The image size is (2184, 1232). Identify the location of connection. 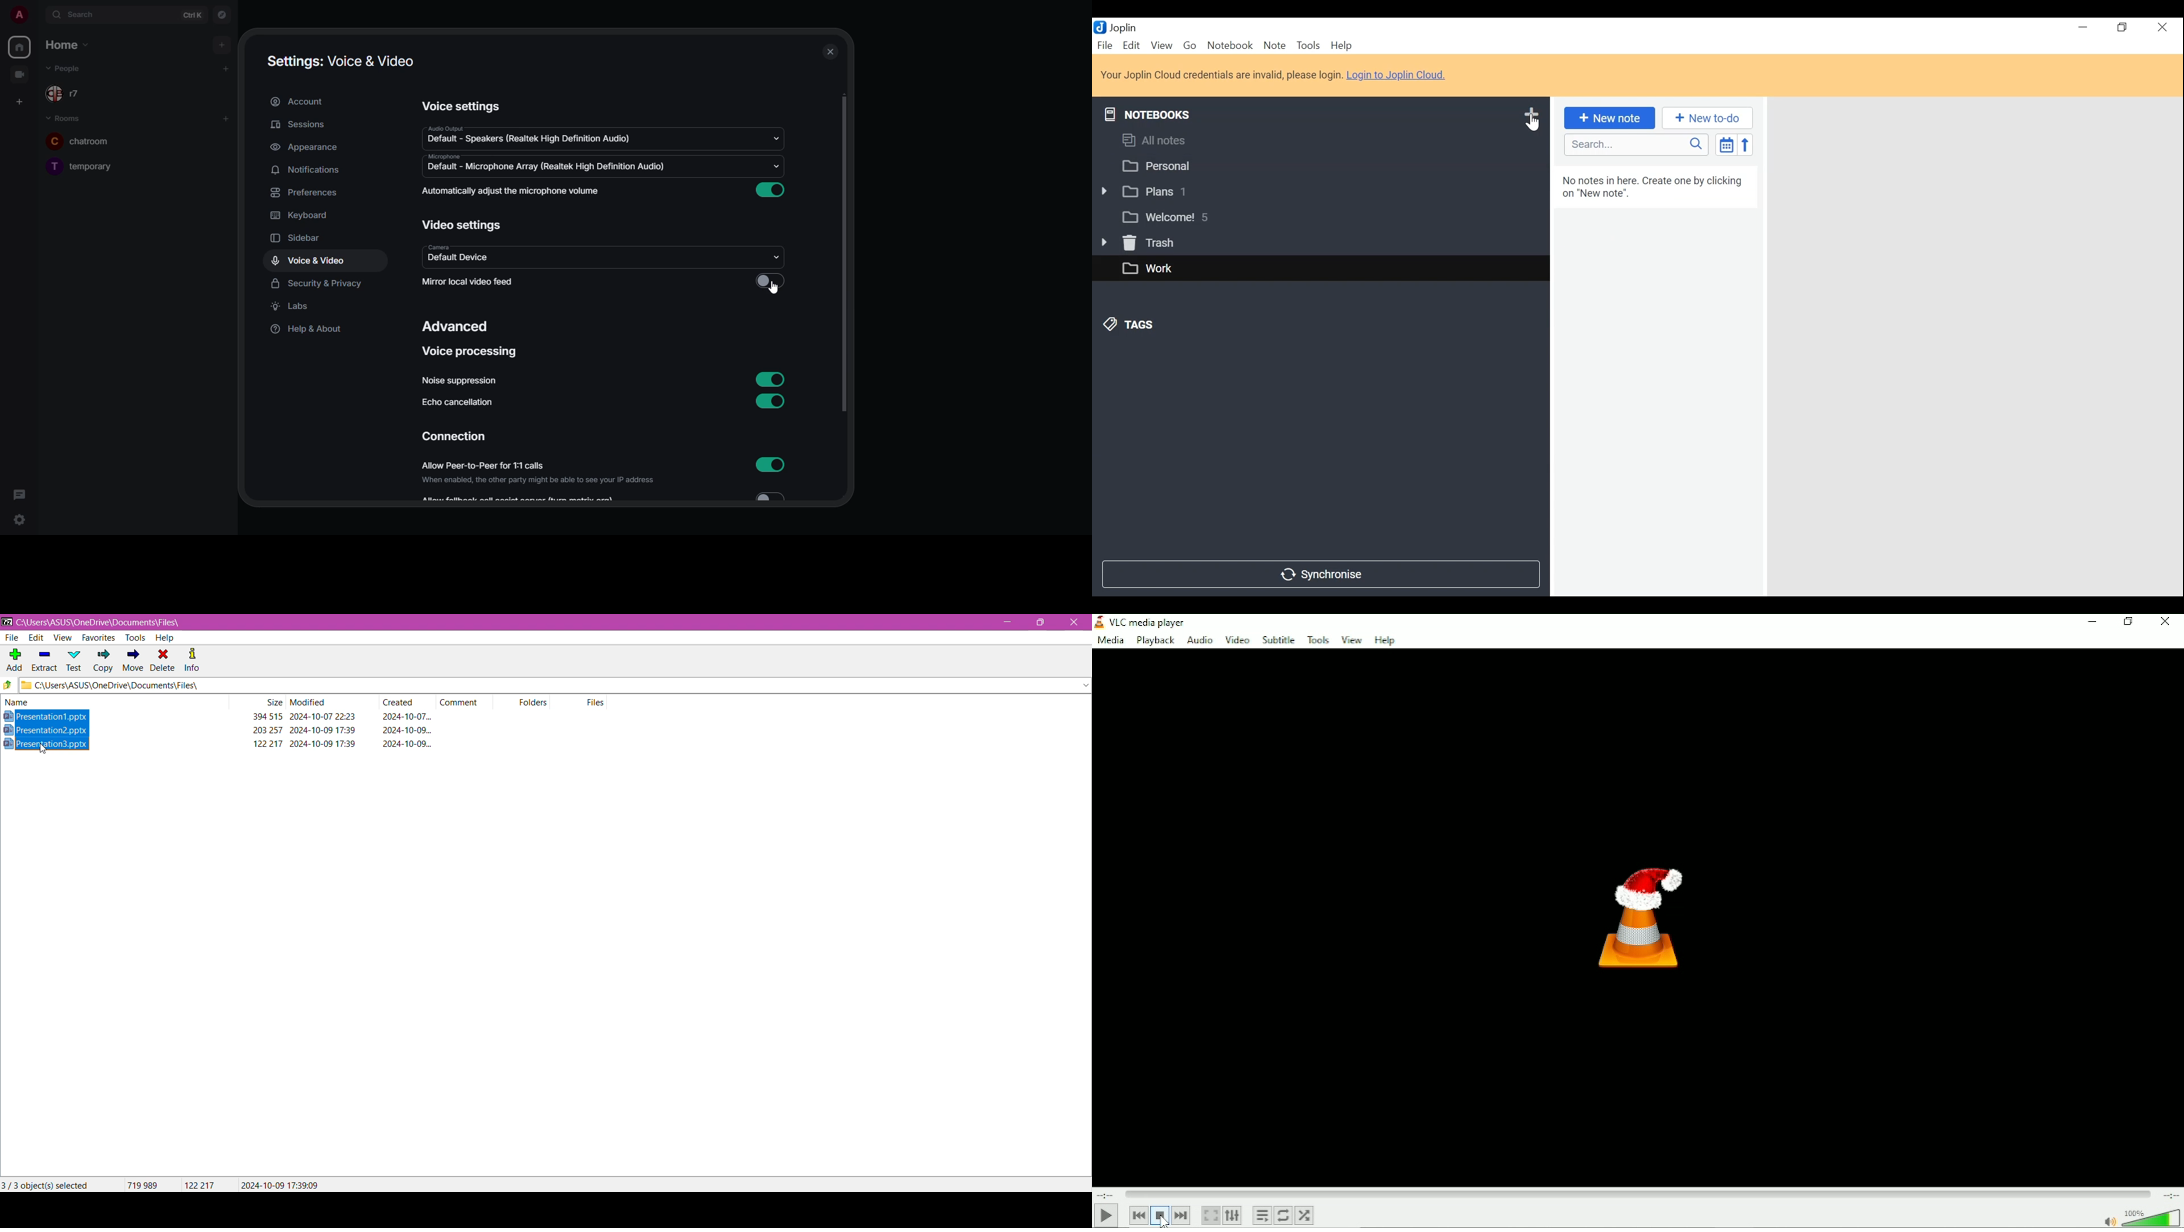
(456, 437).